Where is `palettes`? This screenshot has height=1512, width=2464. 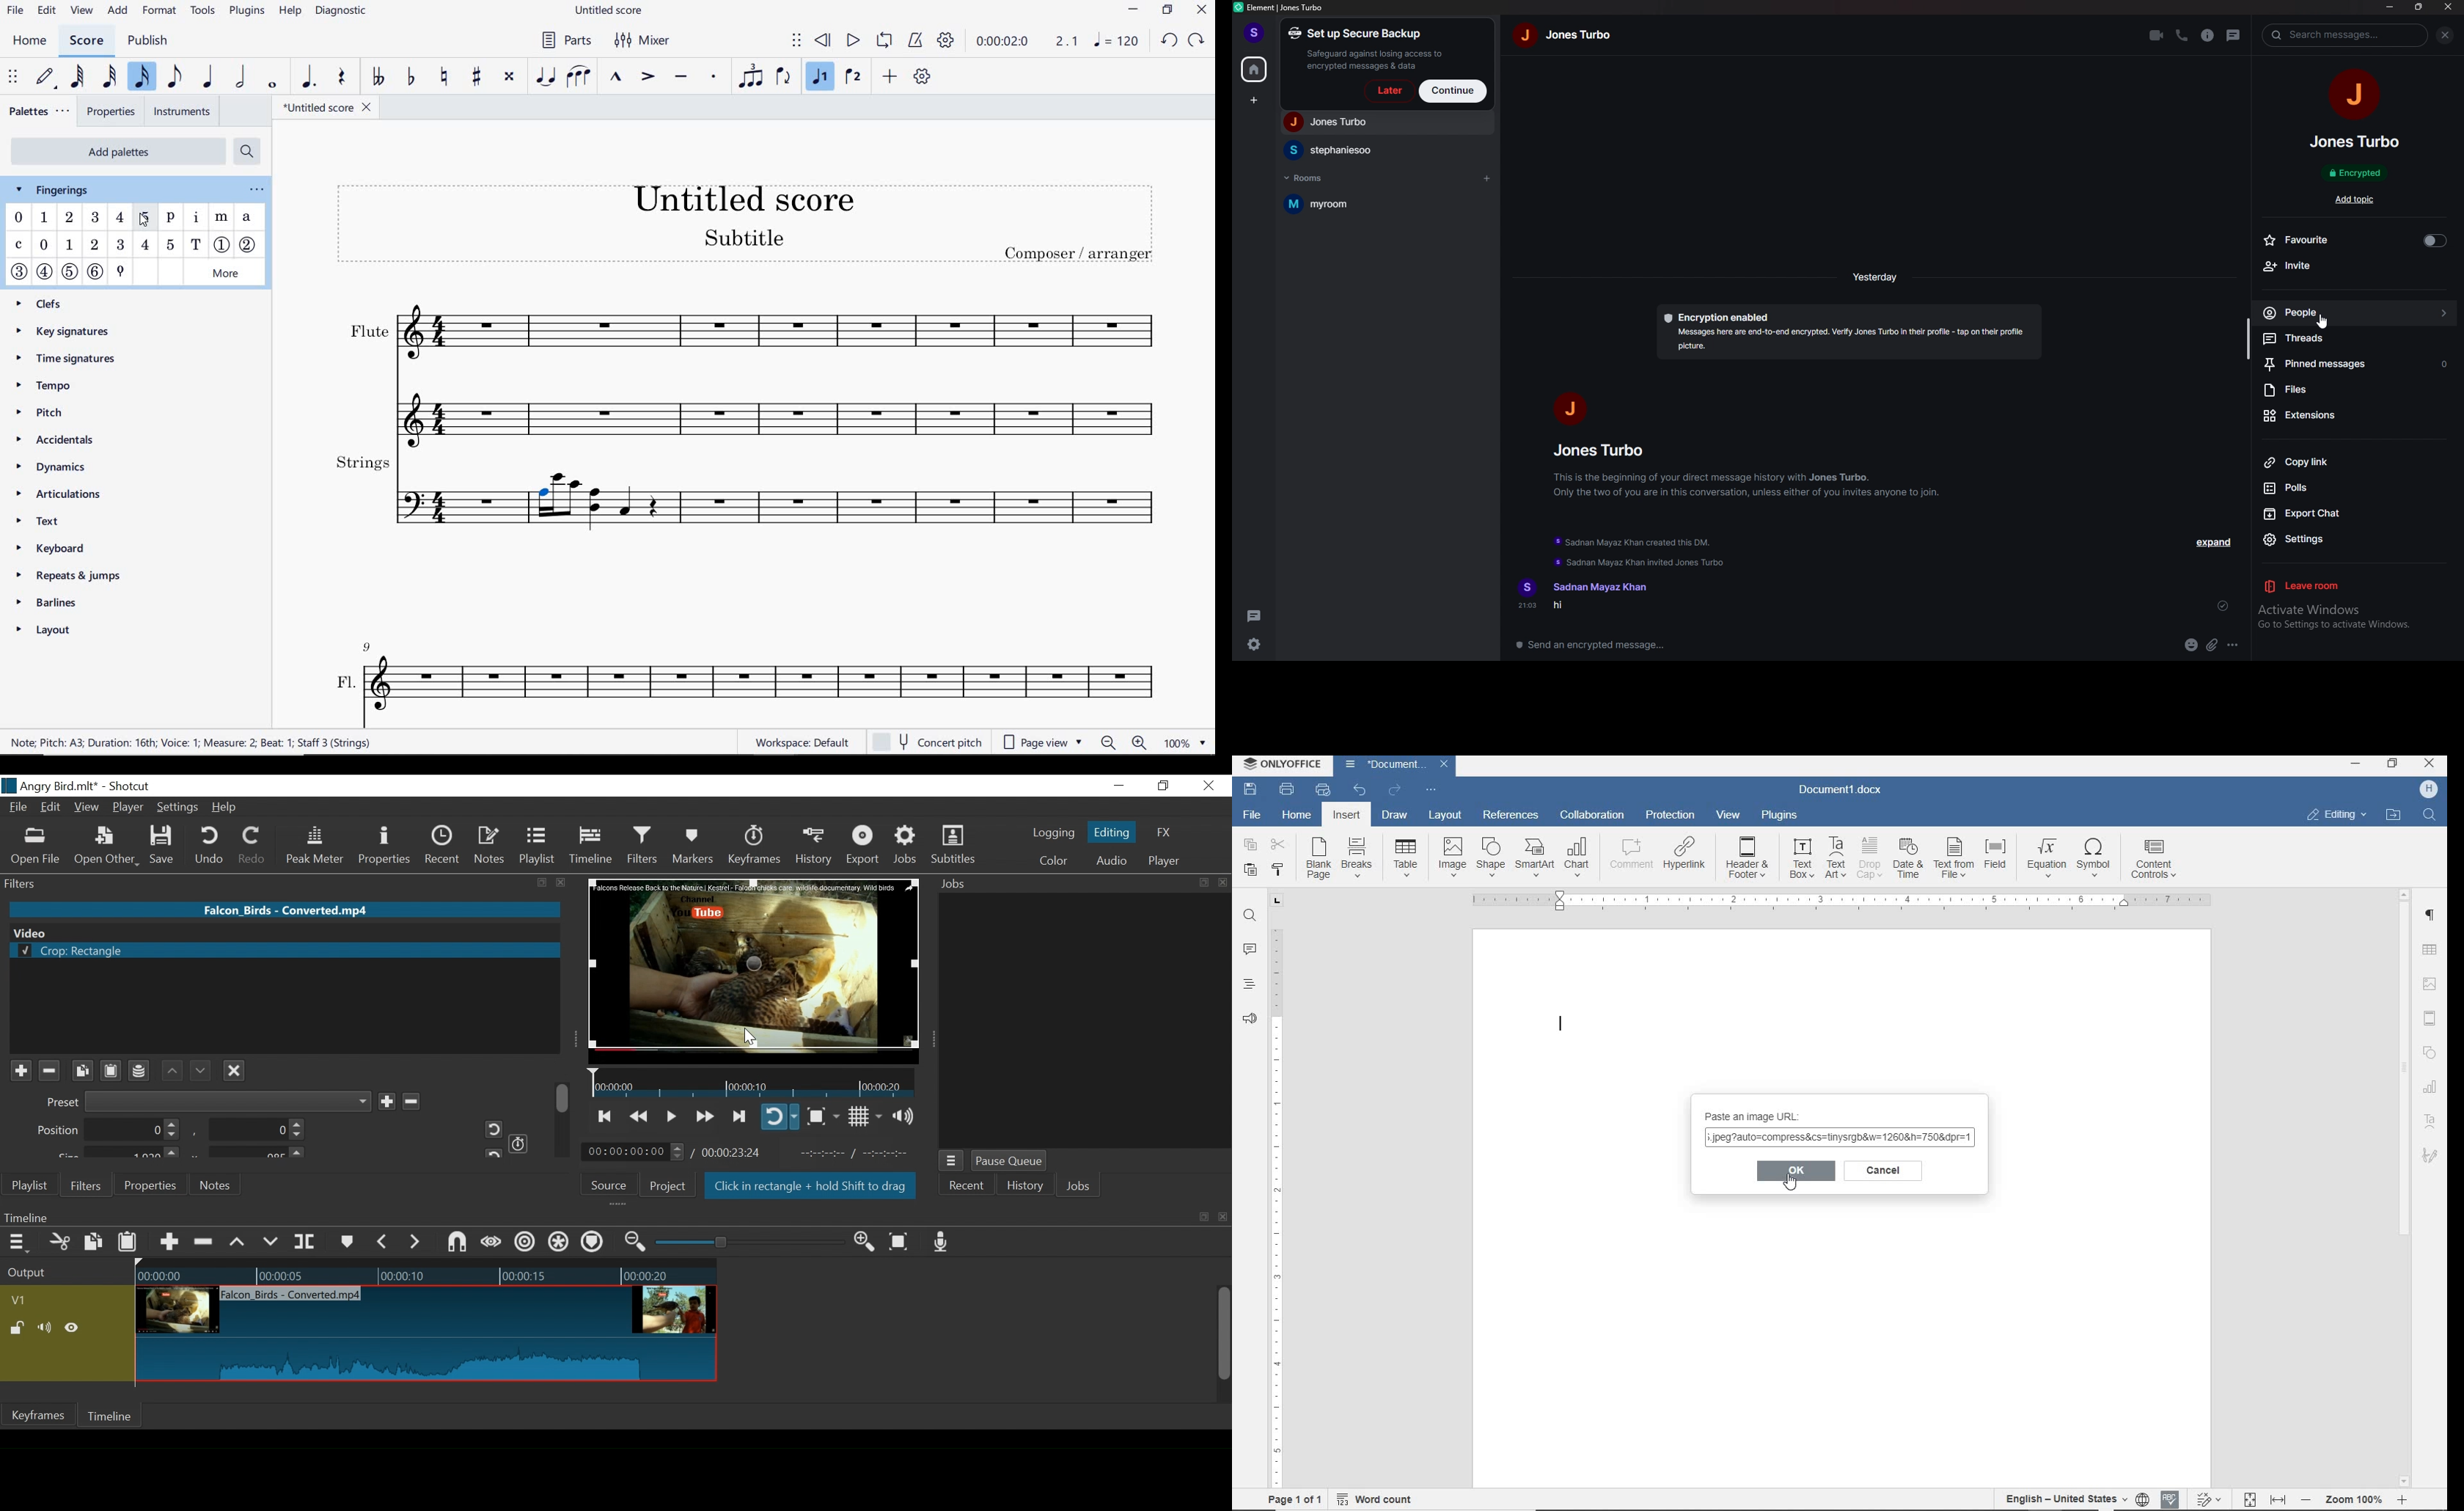
palettes is located at coordinates (41, 112).